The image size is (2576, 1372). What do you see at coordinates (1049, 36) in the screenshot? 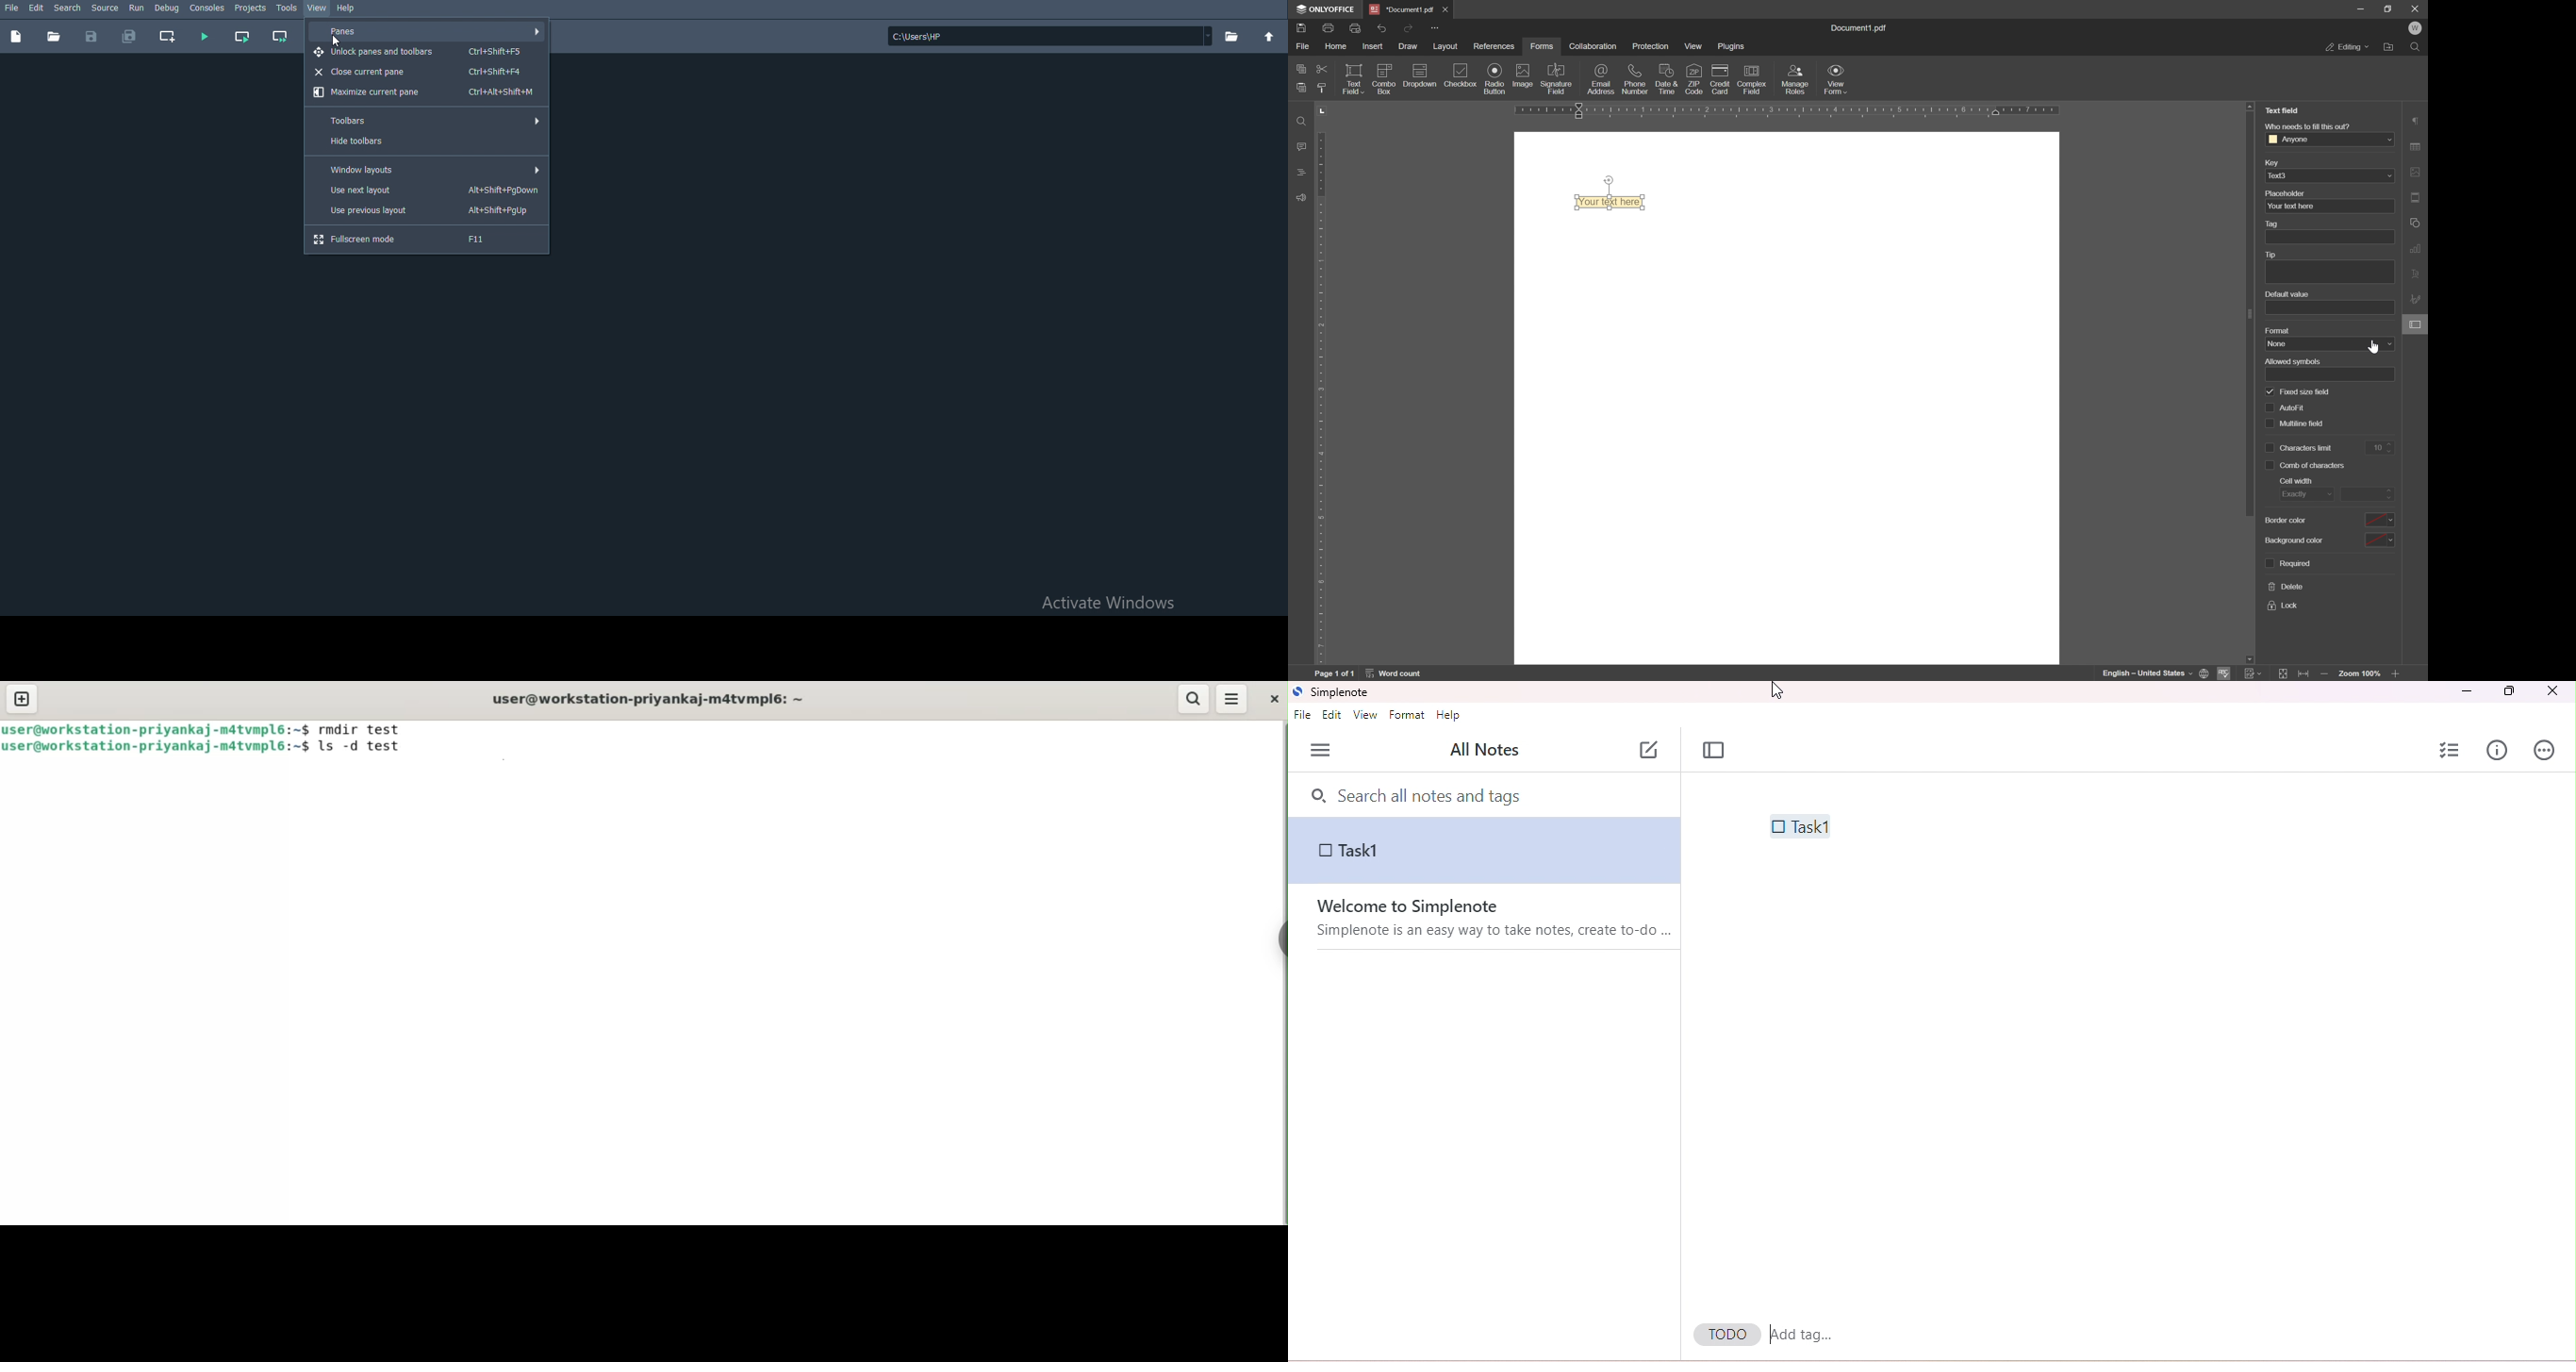
I see `File location` at bounding box center [1049, 36].